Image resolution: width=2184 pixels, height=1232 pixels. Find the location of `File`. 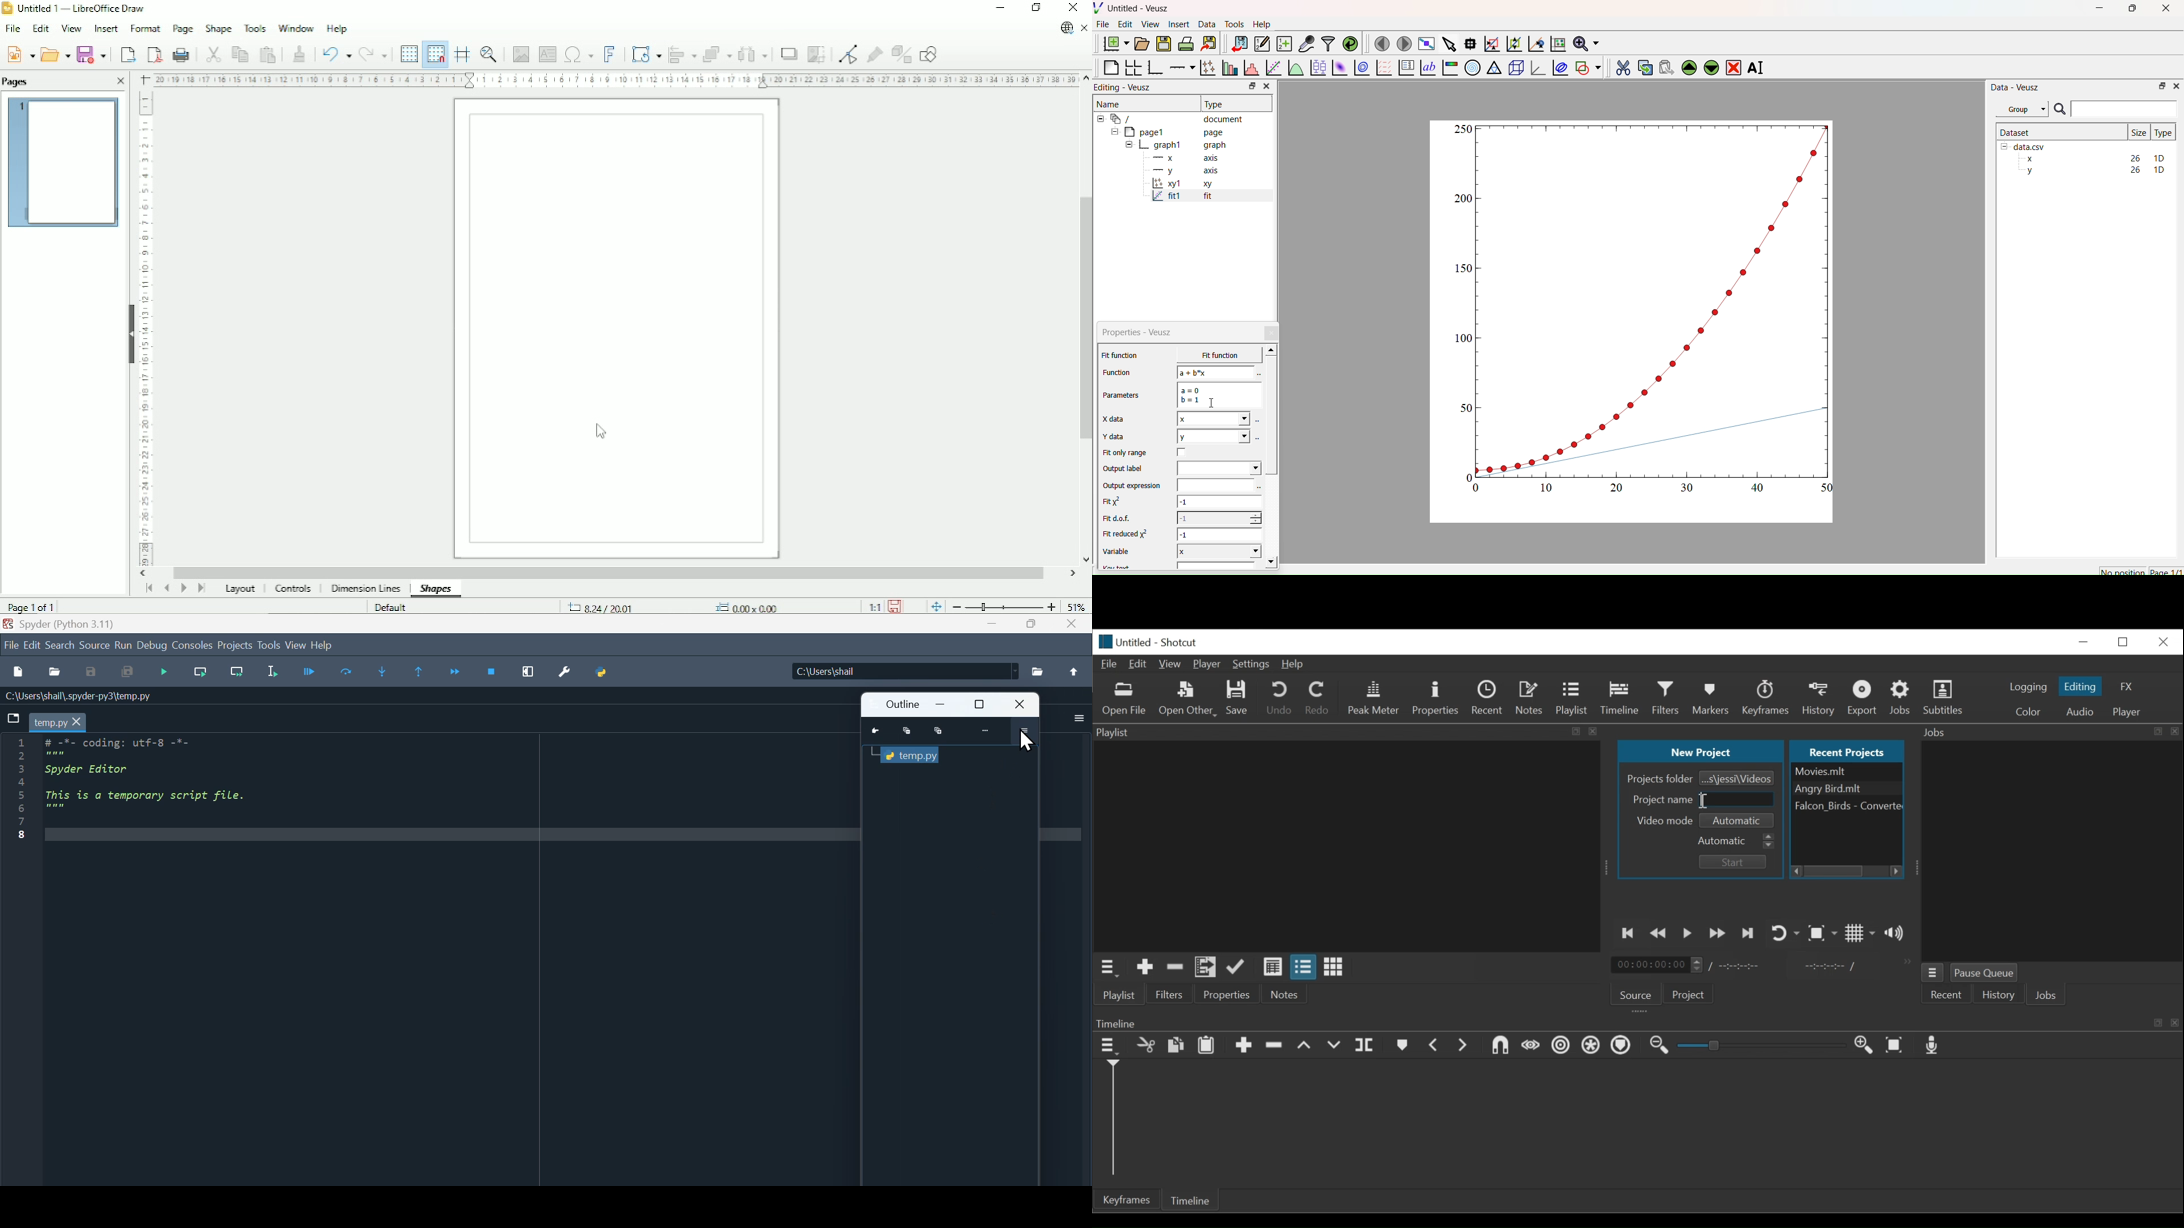

File is located at coordinates (1037, 672).